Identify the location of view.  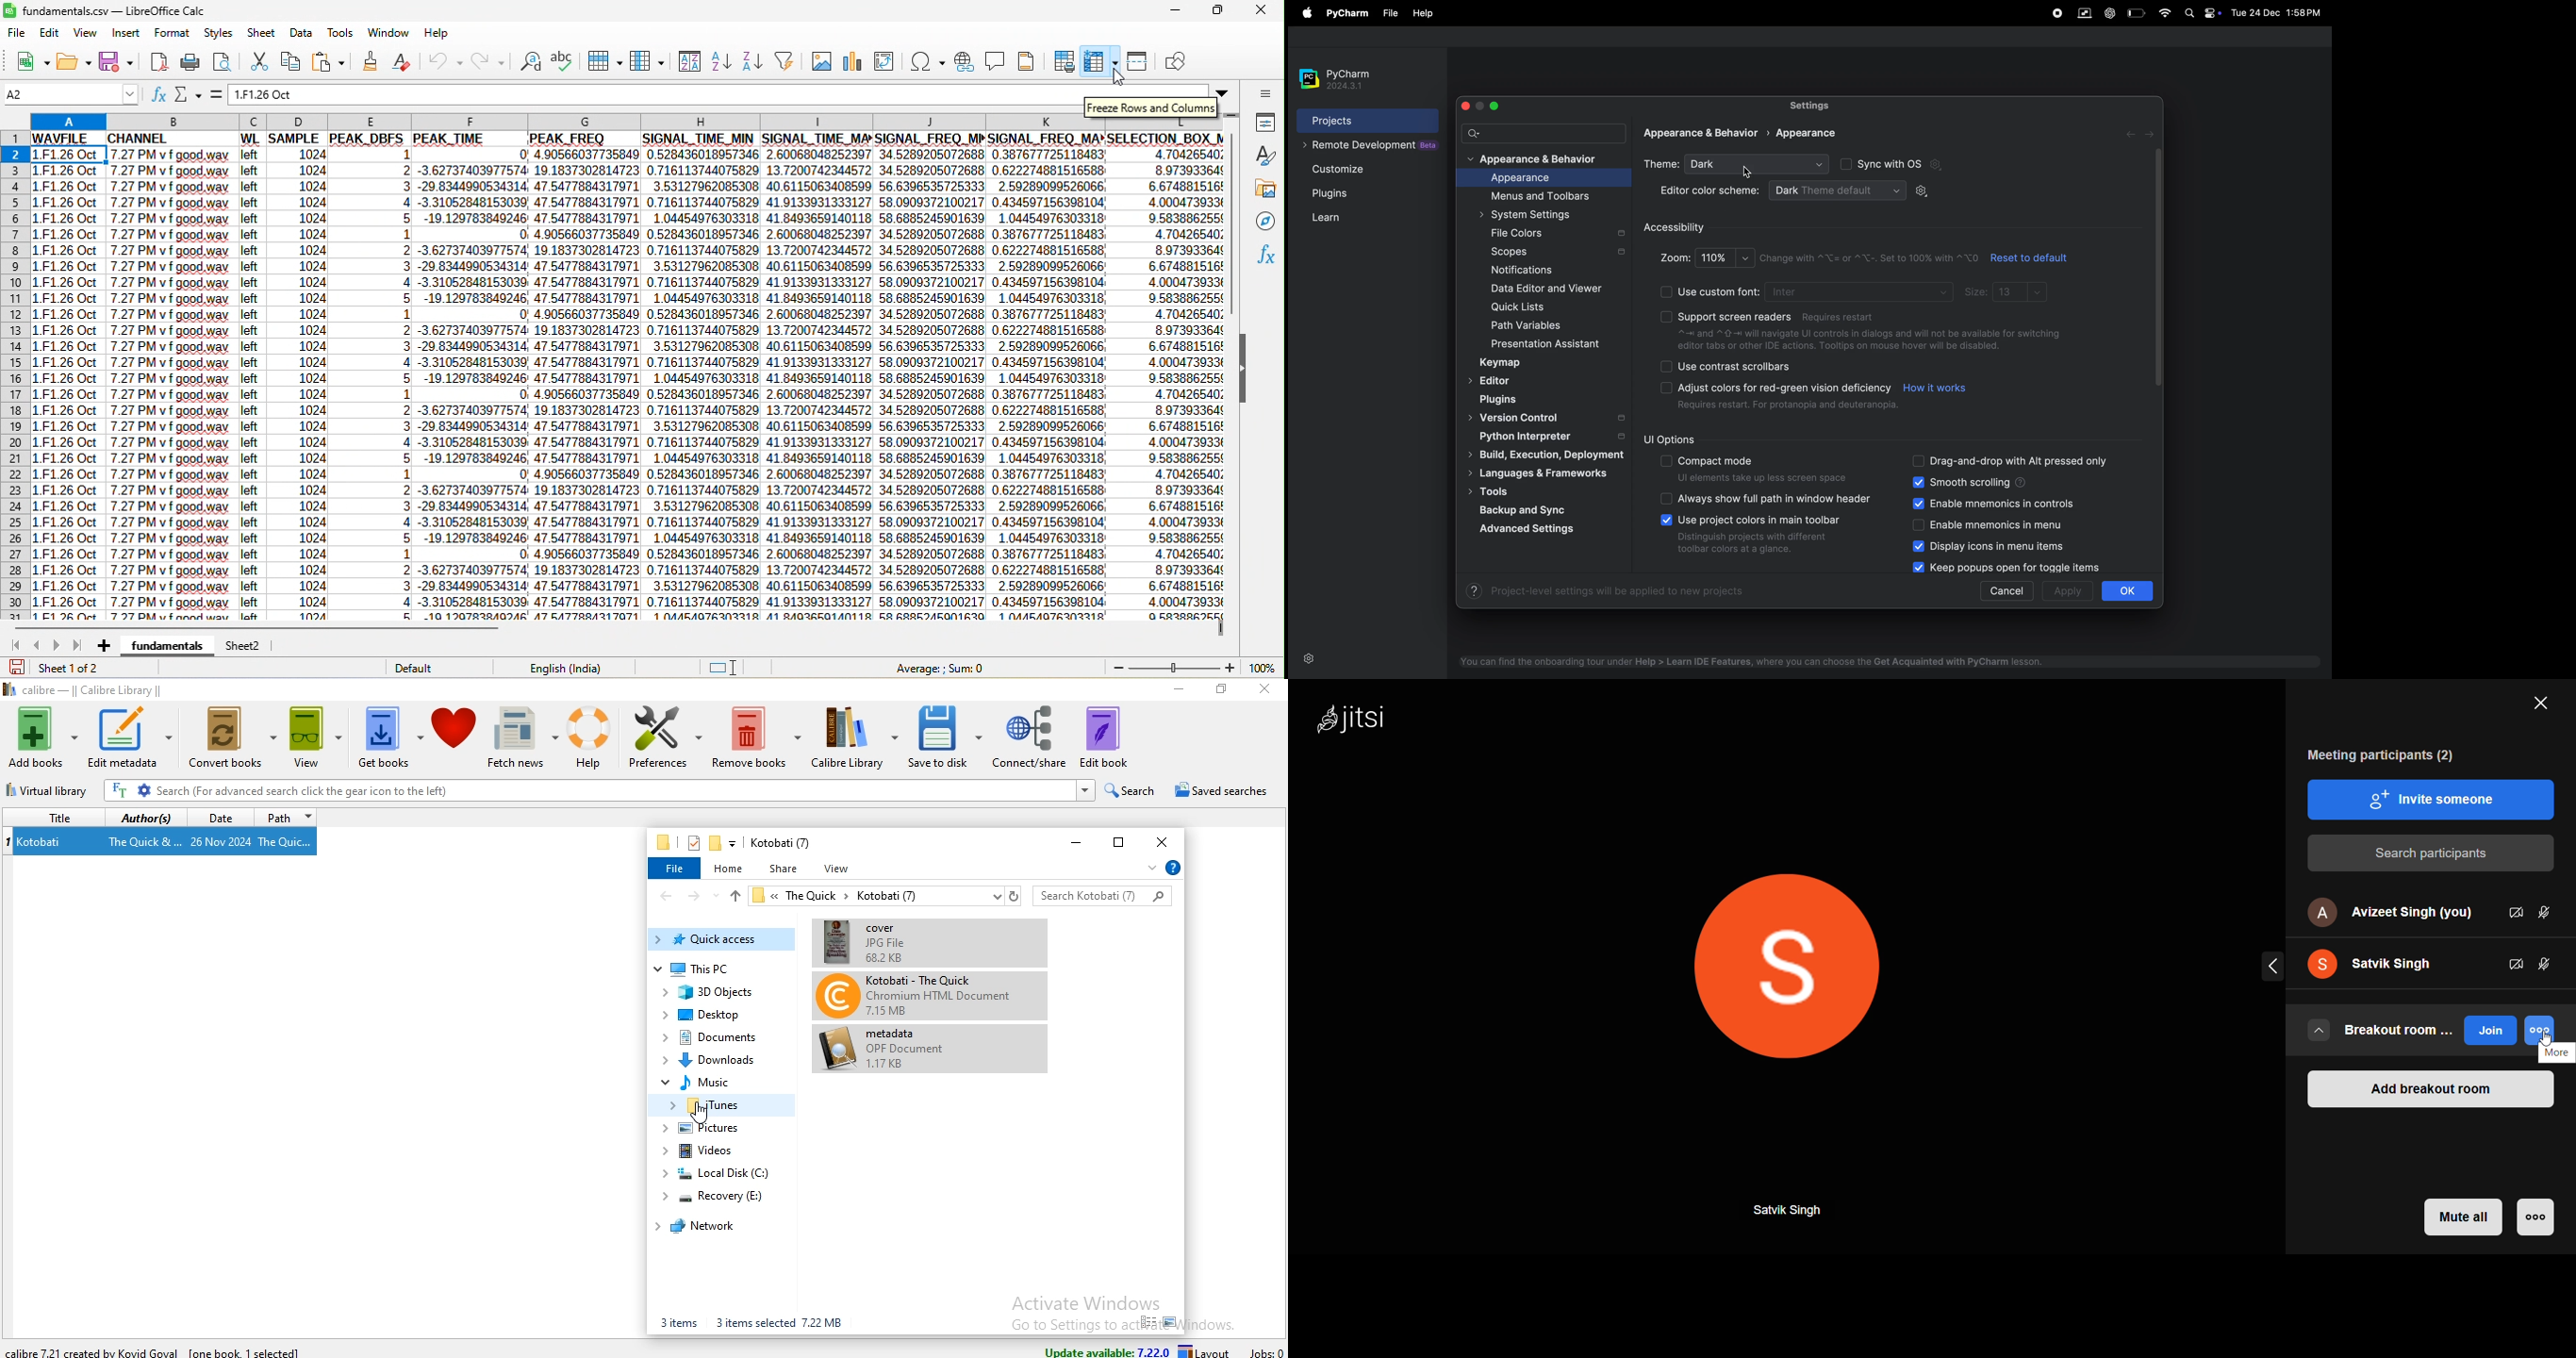
(839, 869).